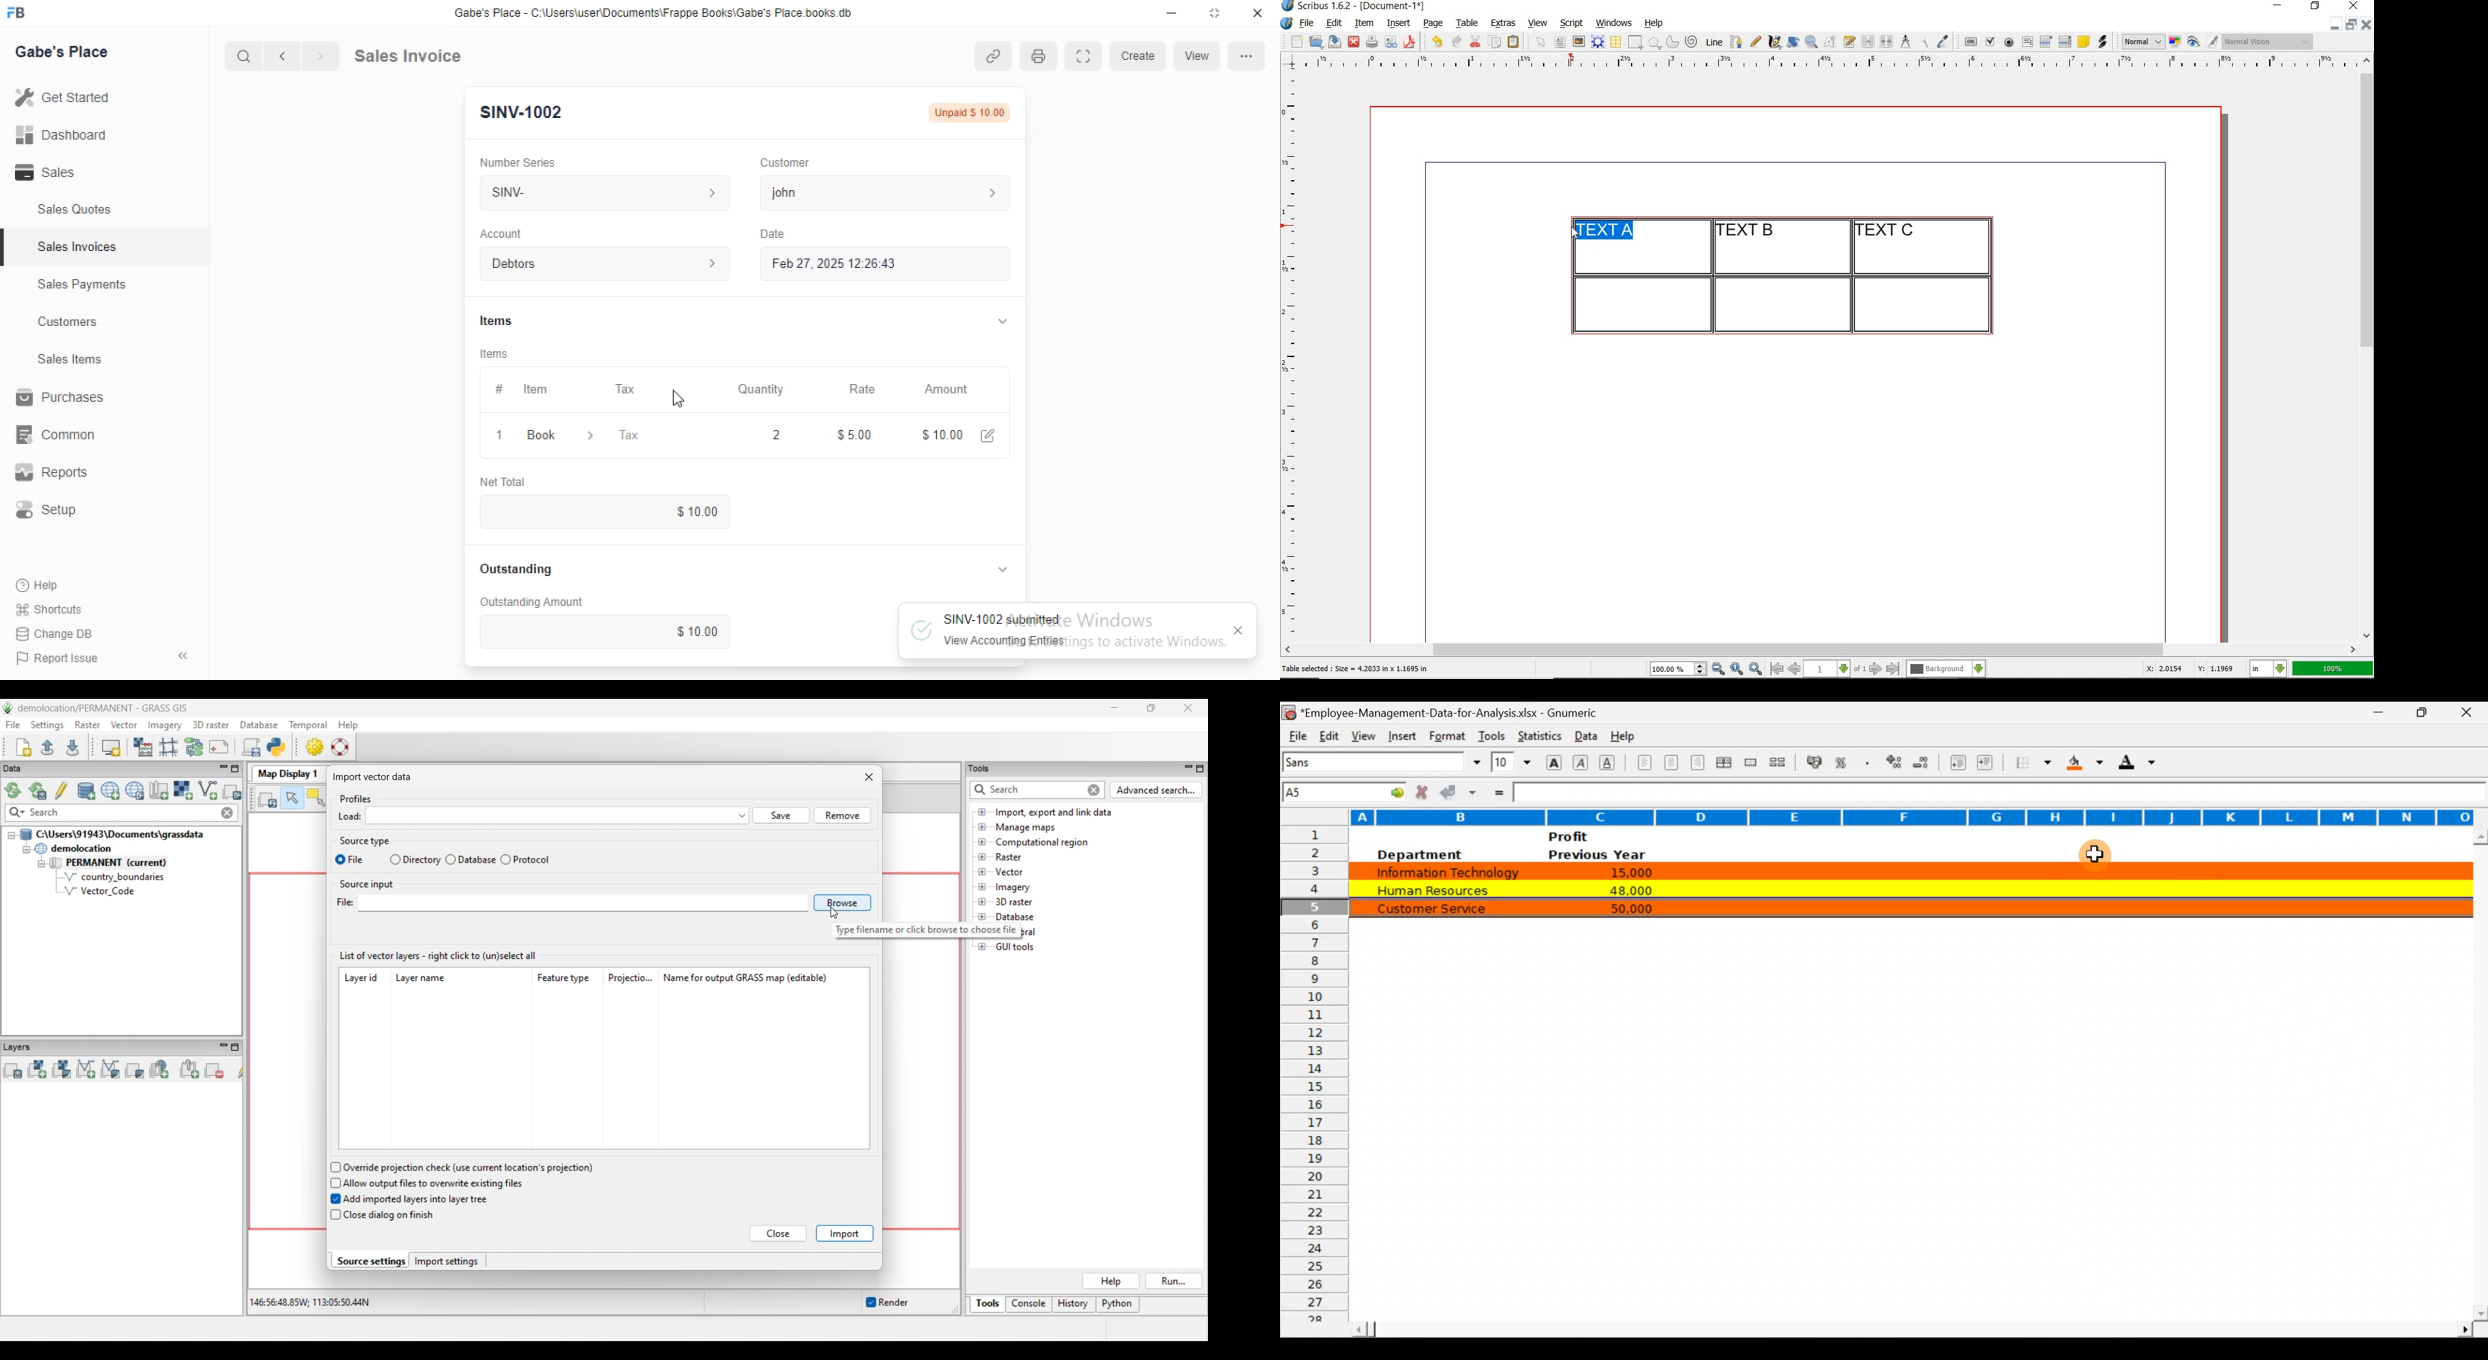 This screenshot has width=2492, height=1372. What do you see at coordinates (1845, 762) in the screenshot?
I see `Format selection as percentage` at bounding box center [1845, 762].